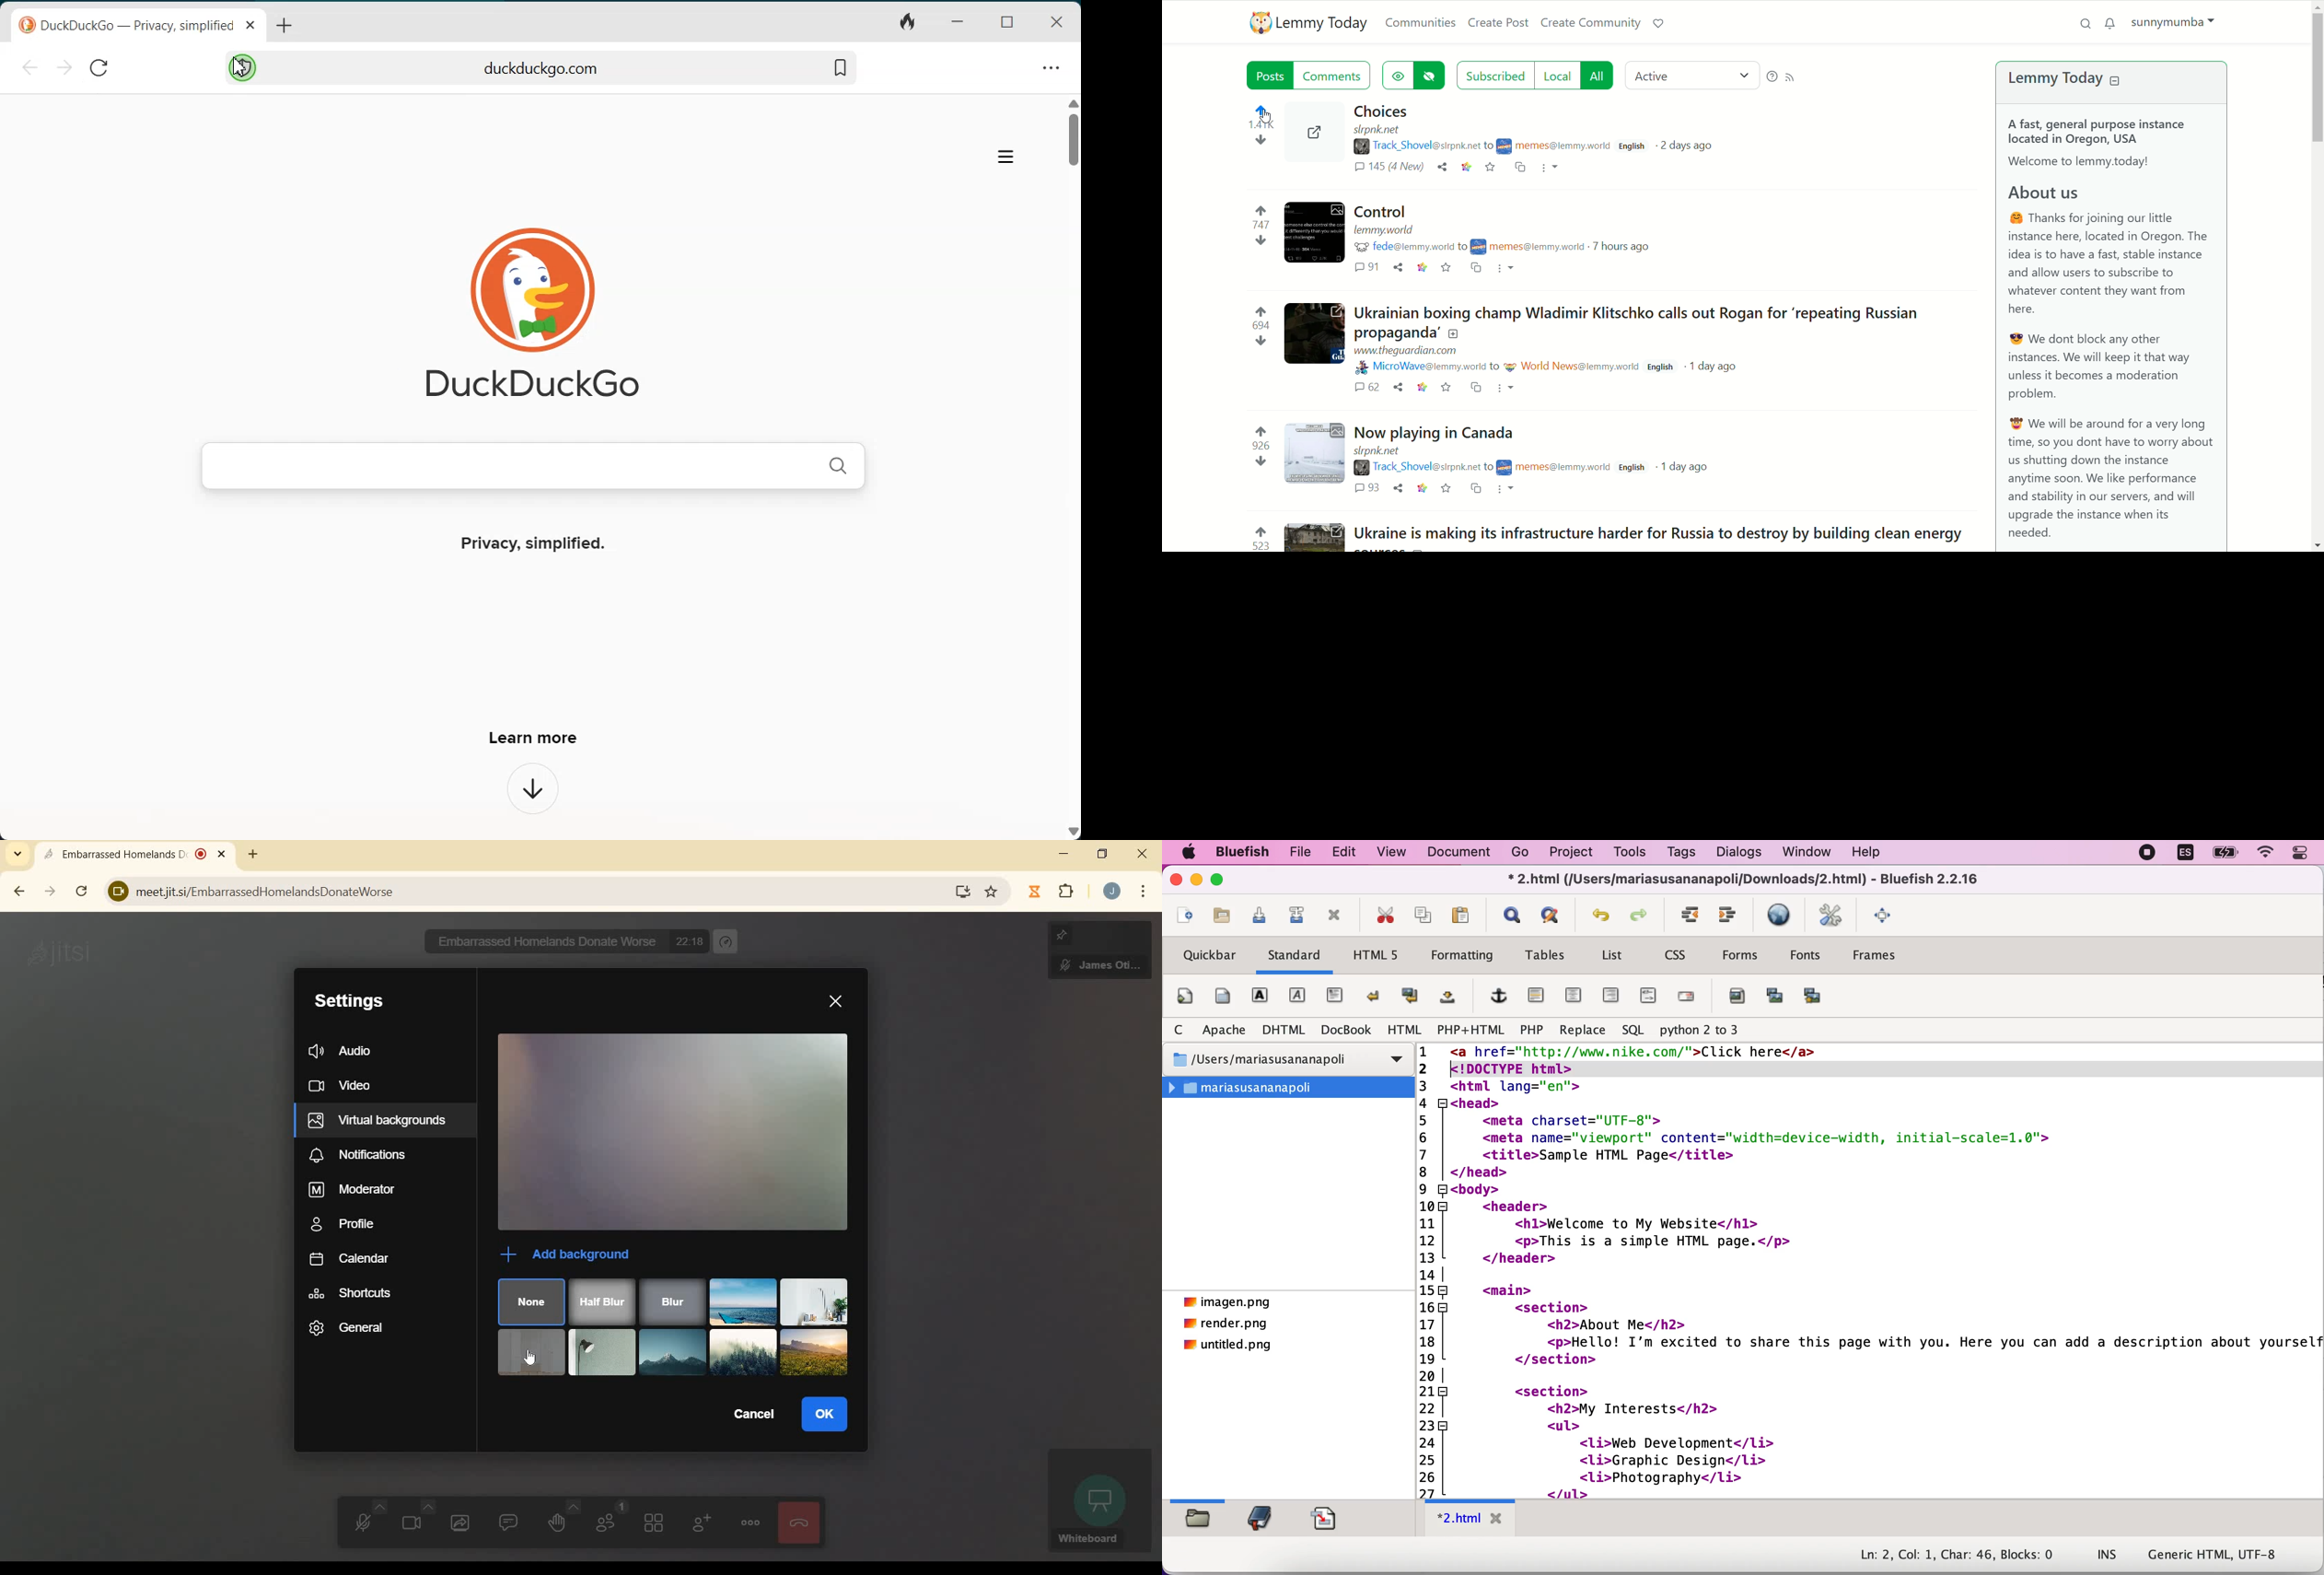 The width and height of the screenshot is (2324, 1596). I want to click on quickbar, so click(1209, 955).